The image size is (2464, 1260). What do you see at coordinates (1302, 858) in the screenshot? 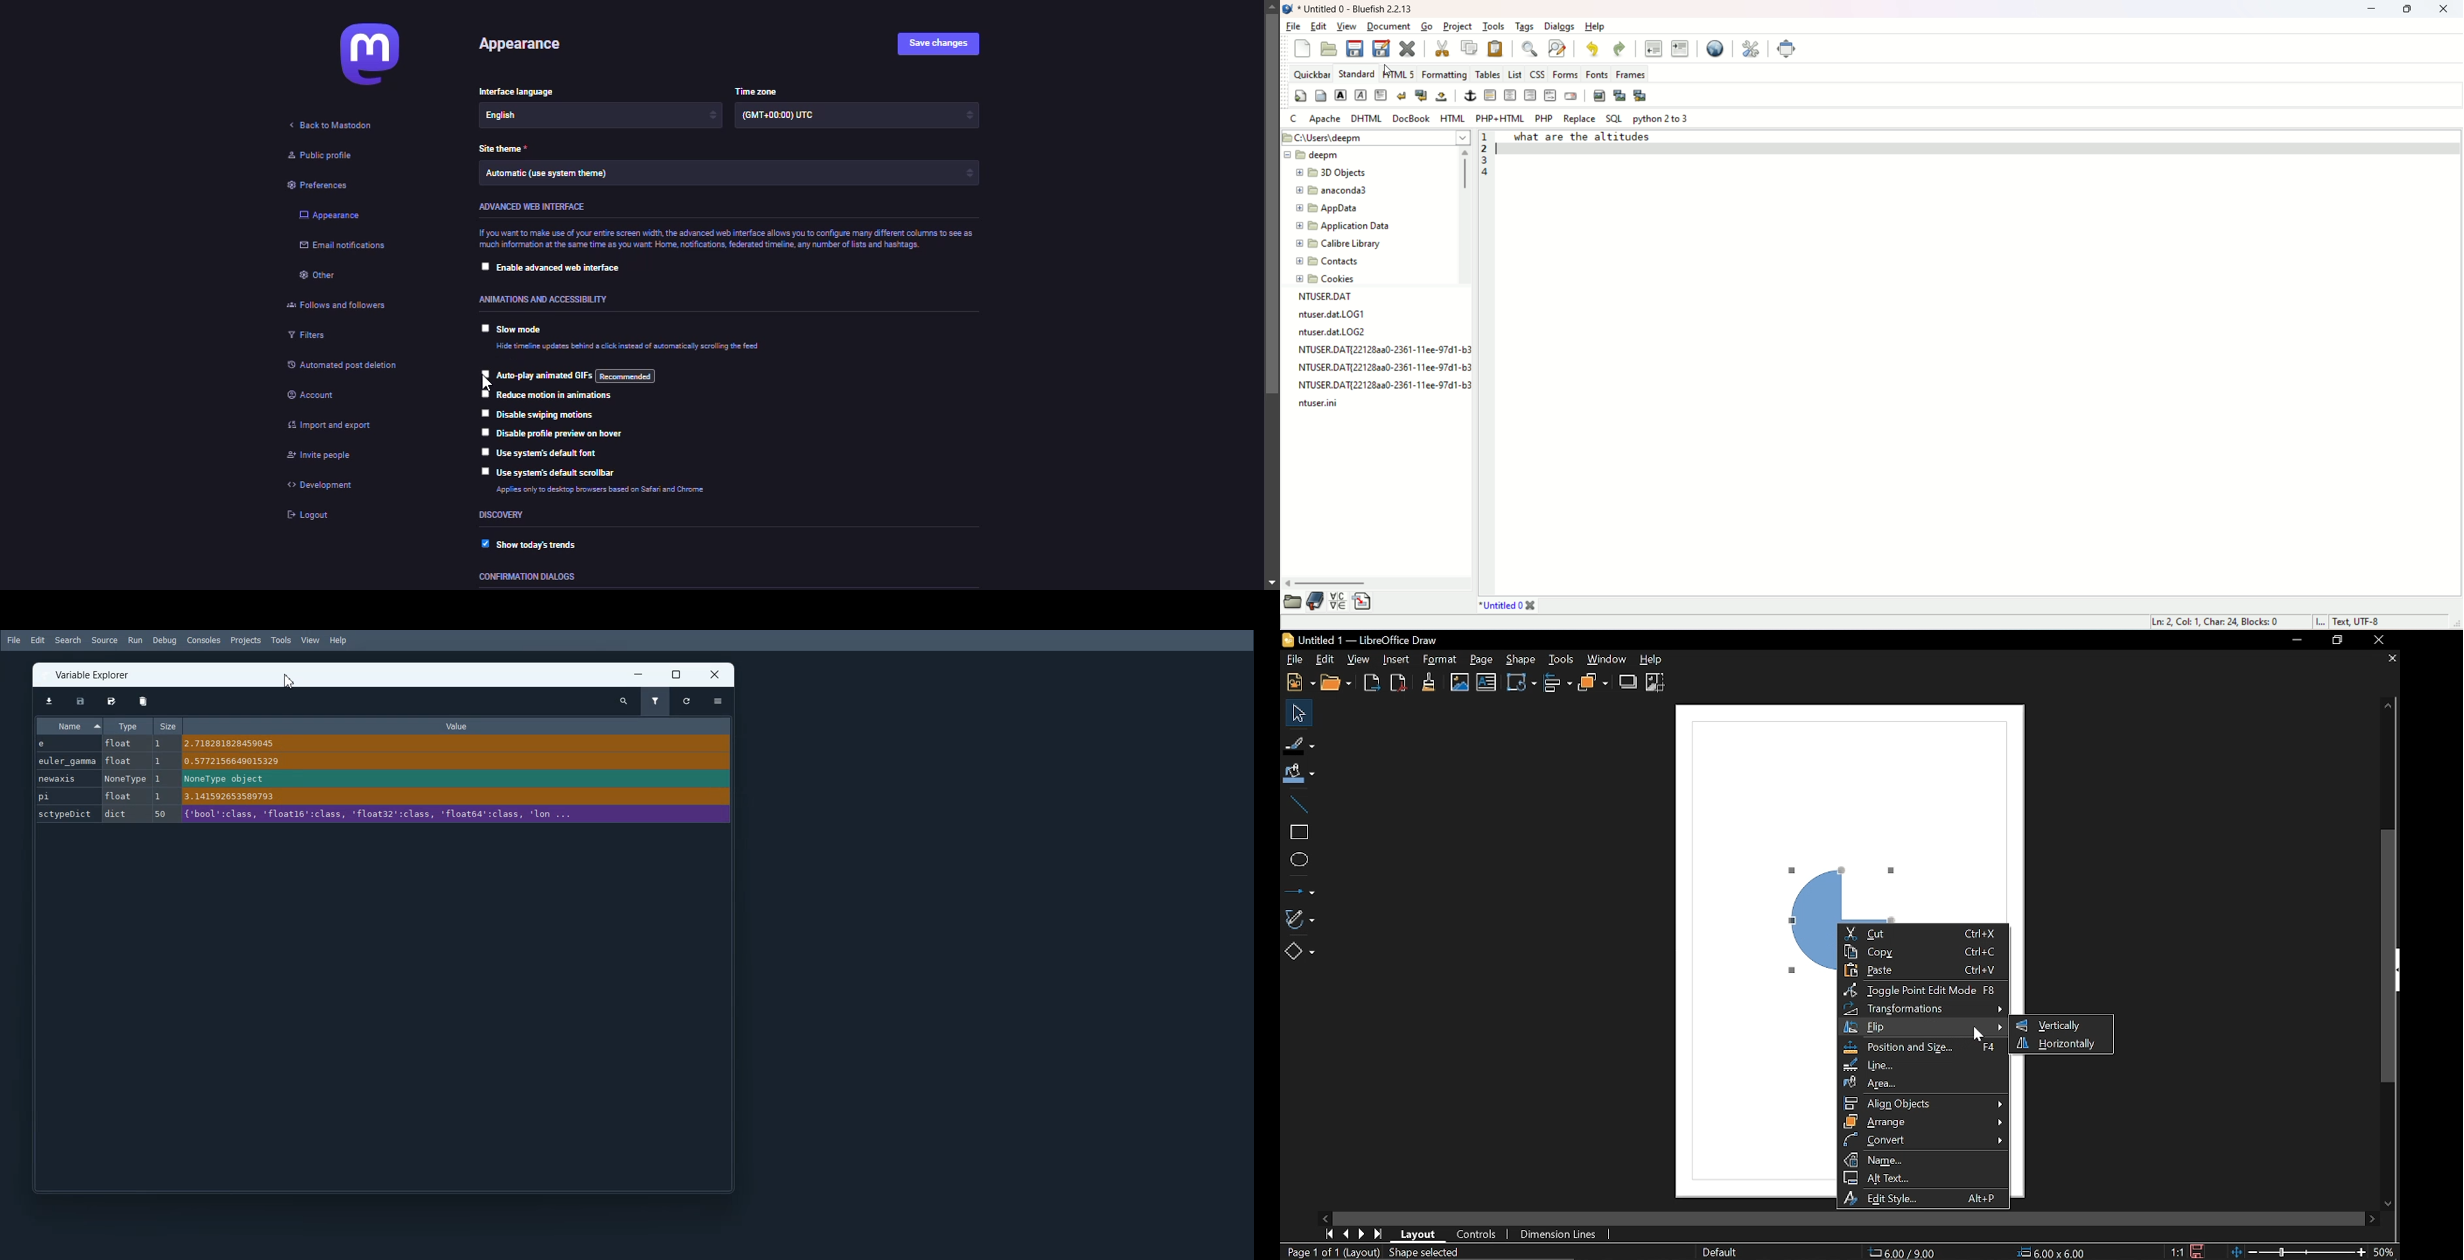
I see `Ellipse` at bounding box center [1302, 858].